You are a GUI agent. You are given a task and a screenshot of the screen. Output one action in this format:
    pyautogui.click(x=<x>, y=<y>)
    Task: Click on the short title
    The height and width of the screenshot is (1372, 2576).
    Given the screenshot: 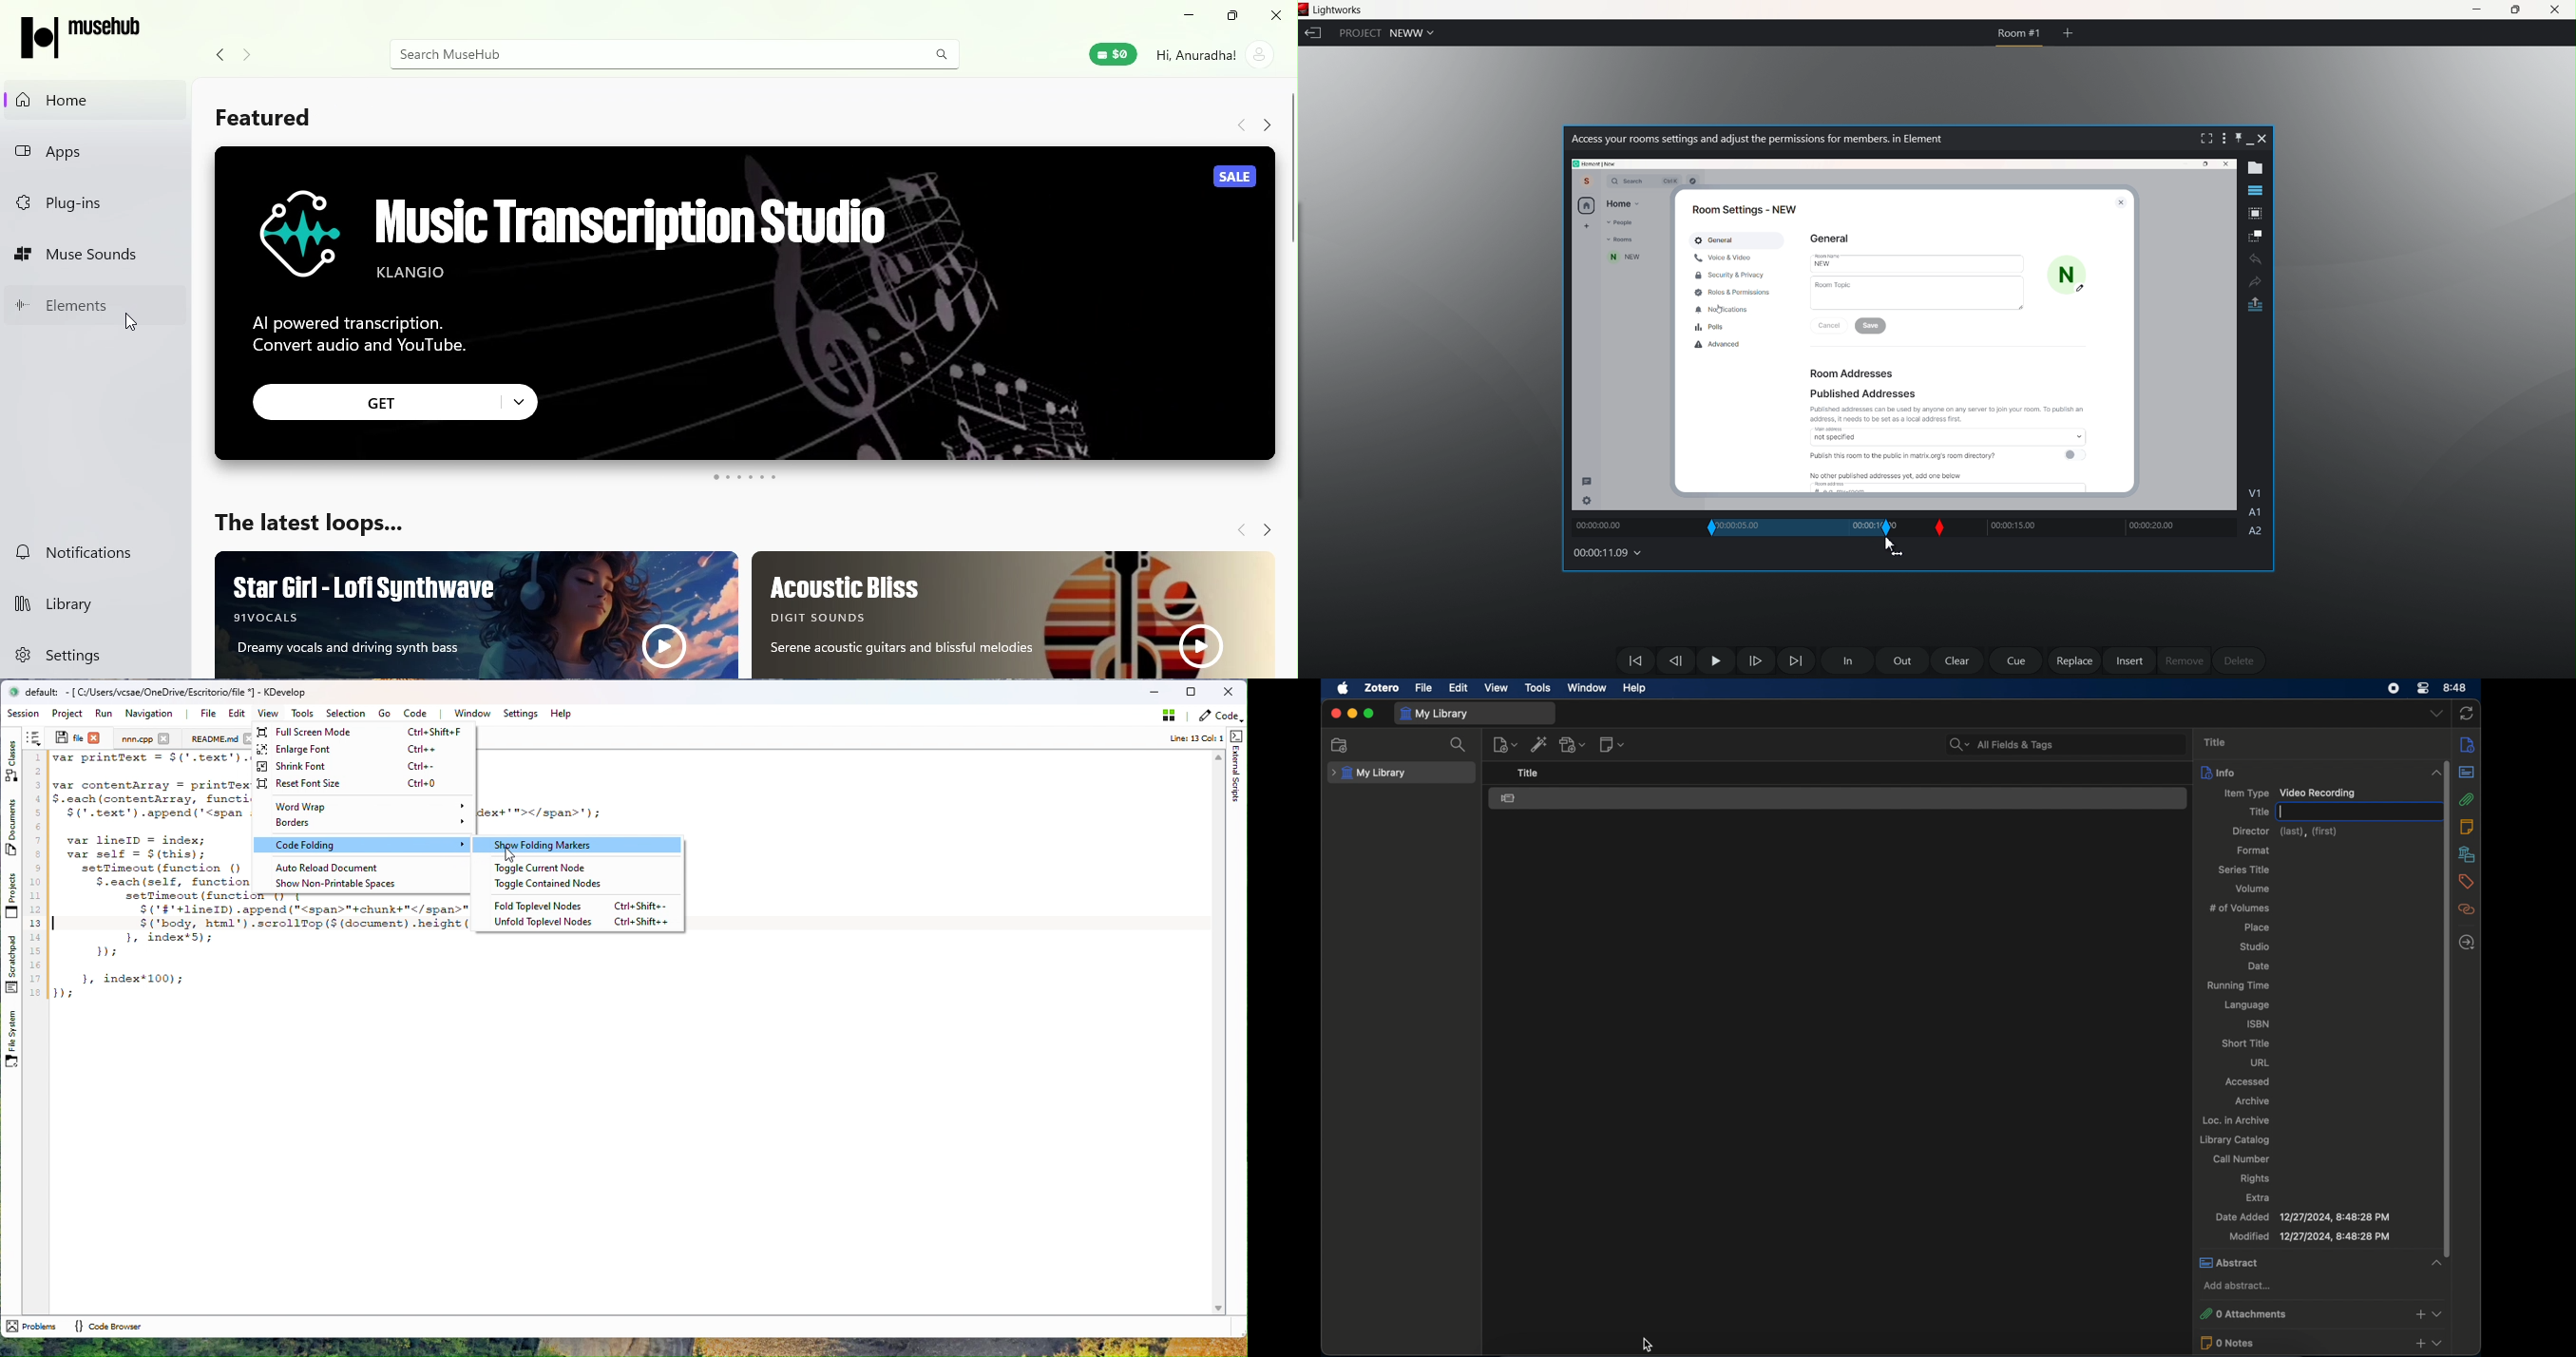 What is the action you would take?
    pyautogui.click(x=2245, y=1044)
    